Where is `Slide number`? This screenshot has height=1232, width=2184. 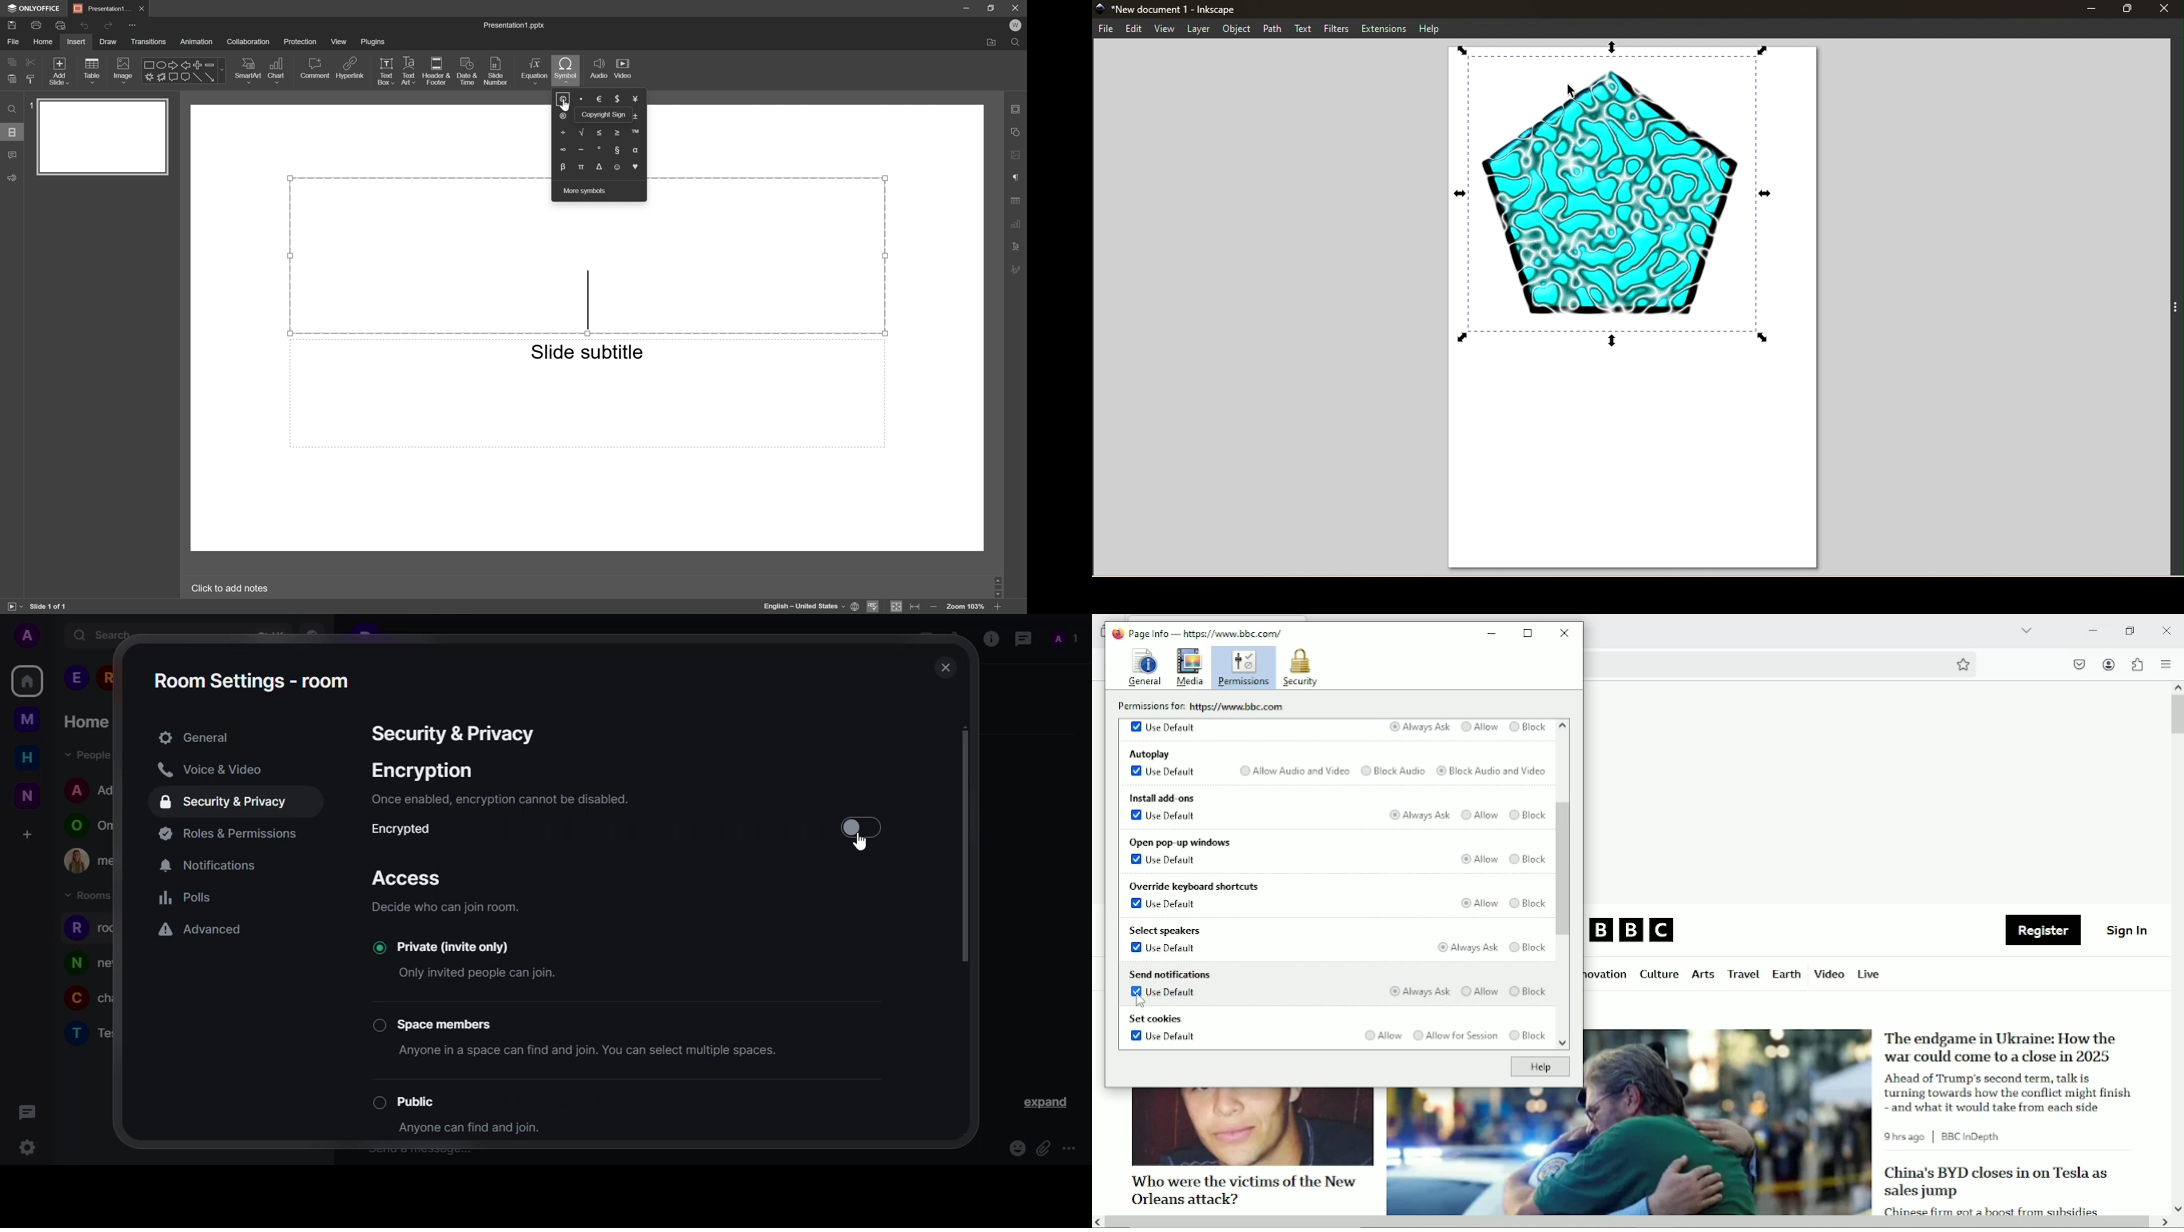
Slide number is located at coordinates (495, 69).